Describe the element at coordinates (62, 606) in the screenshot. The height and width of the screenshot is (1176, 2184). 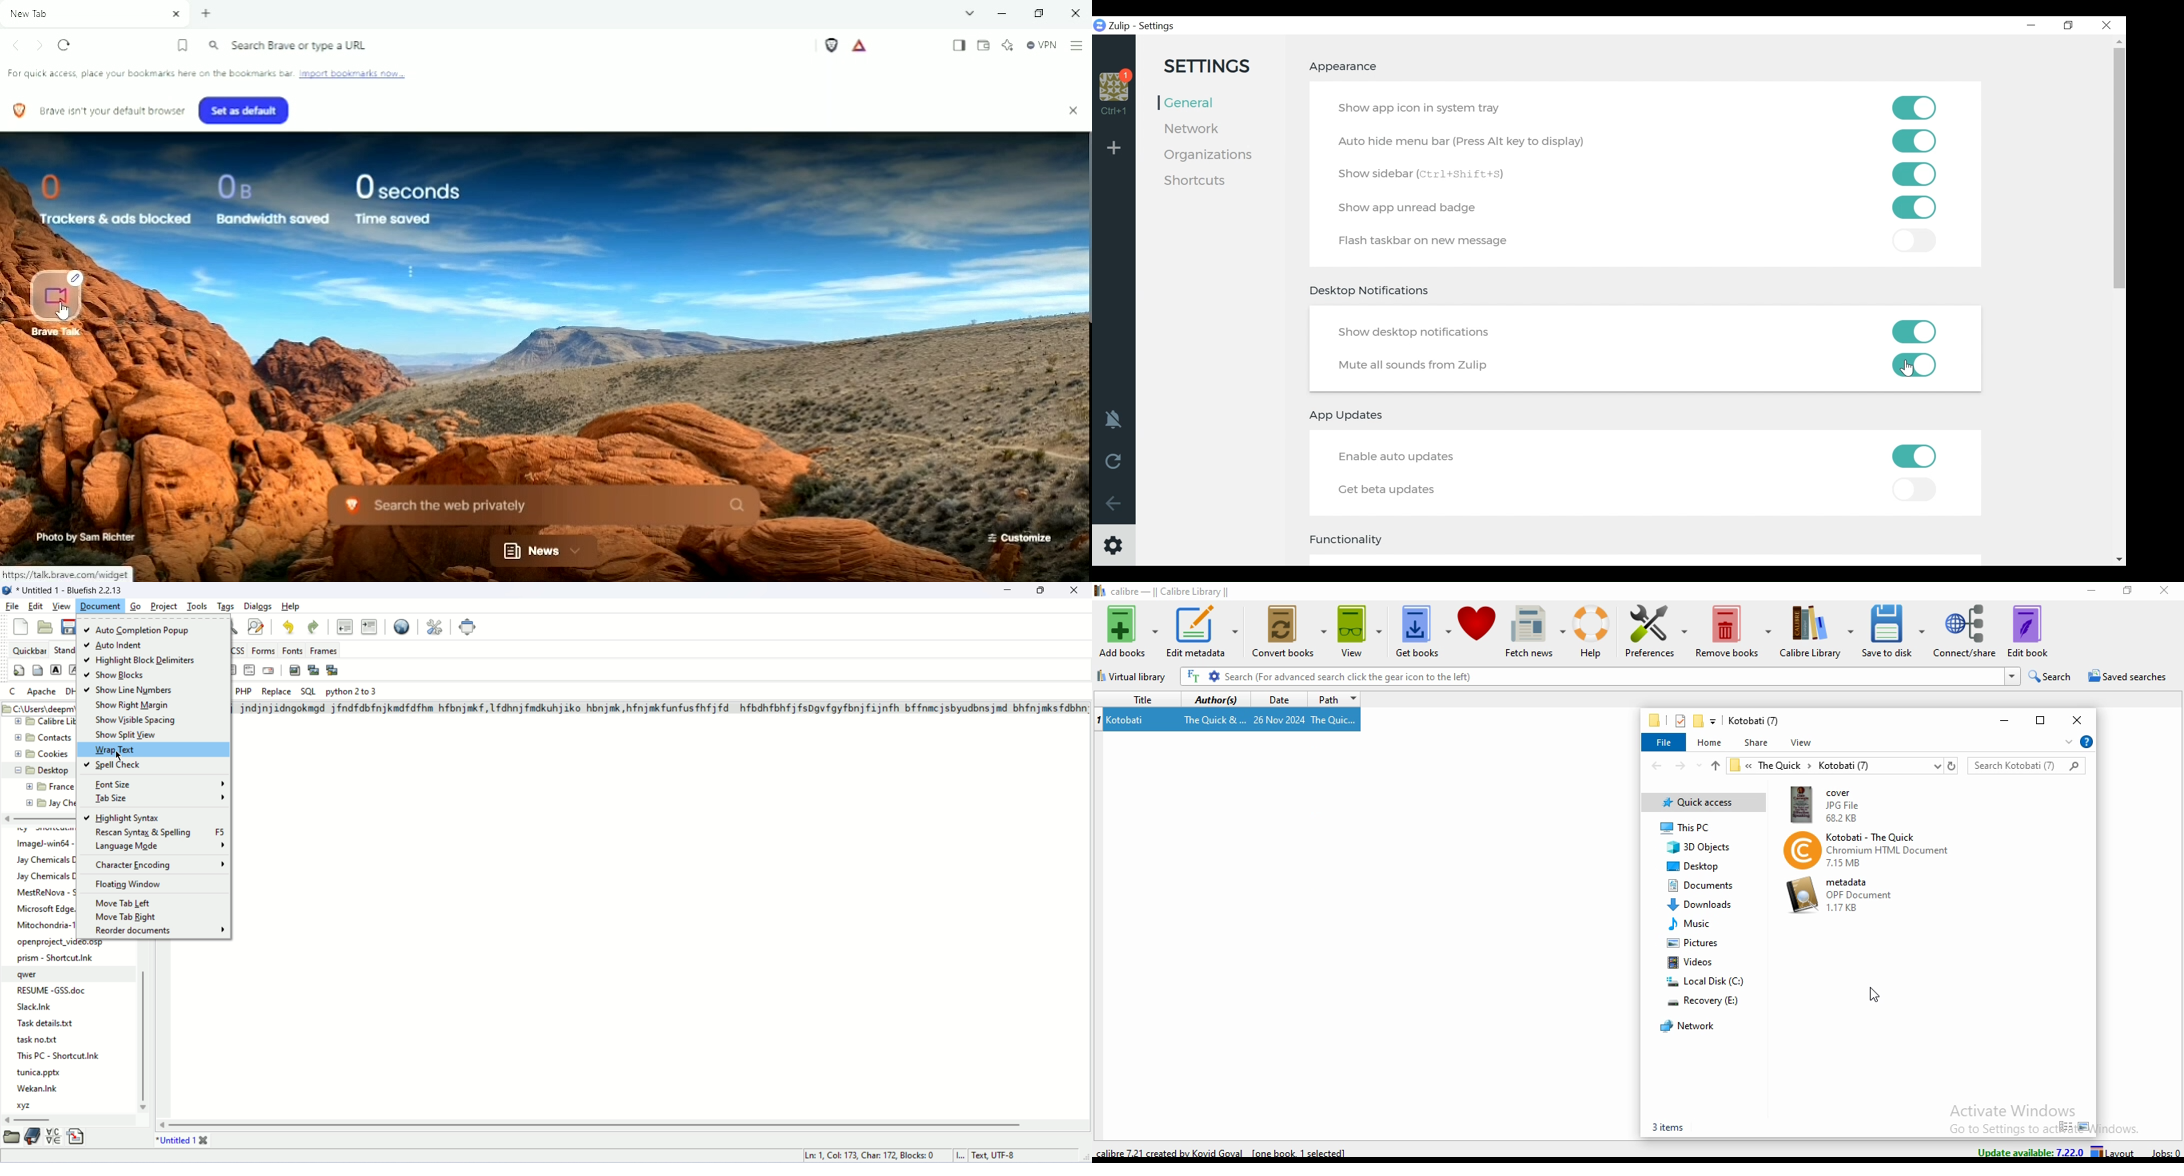
I see `view` at that location.